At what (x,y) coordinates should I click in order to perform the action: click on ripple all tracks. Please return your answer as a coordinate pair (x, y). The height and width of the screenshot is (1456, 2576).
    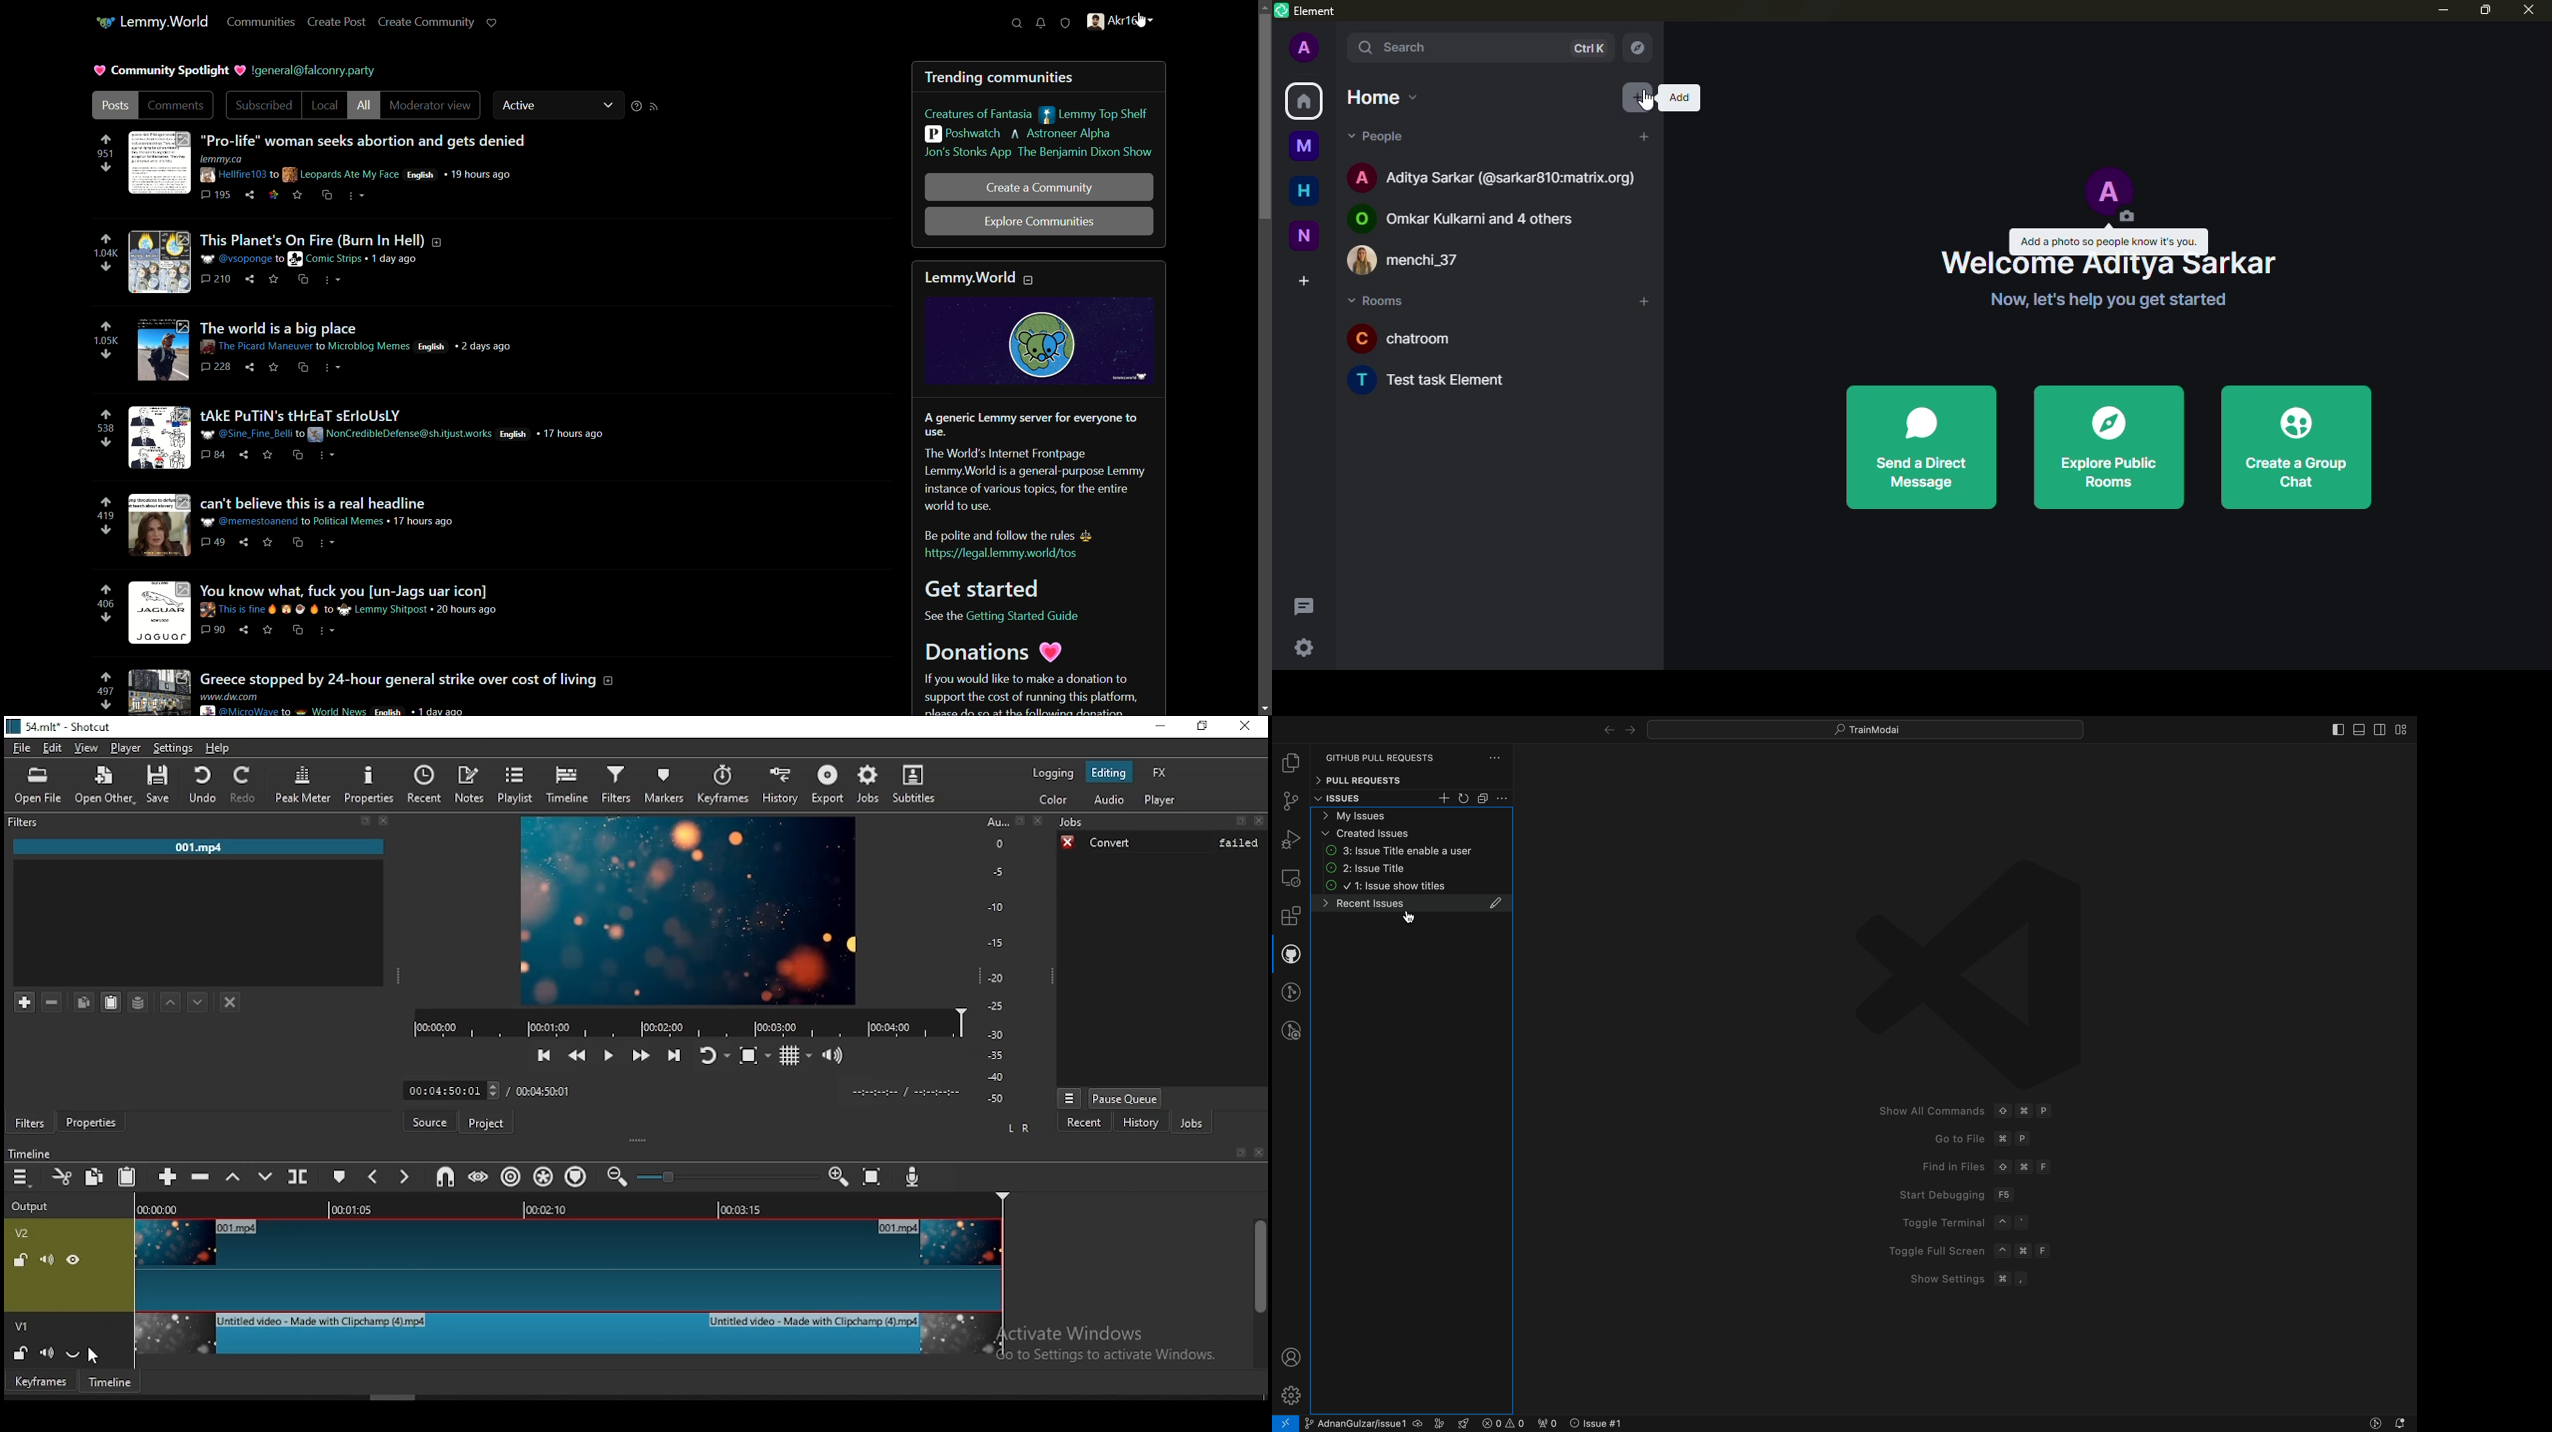
    Looking at the image, I should click on (544, 1179).